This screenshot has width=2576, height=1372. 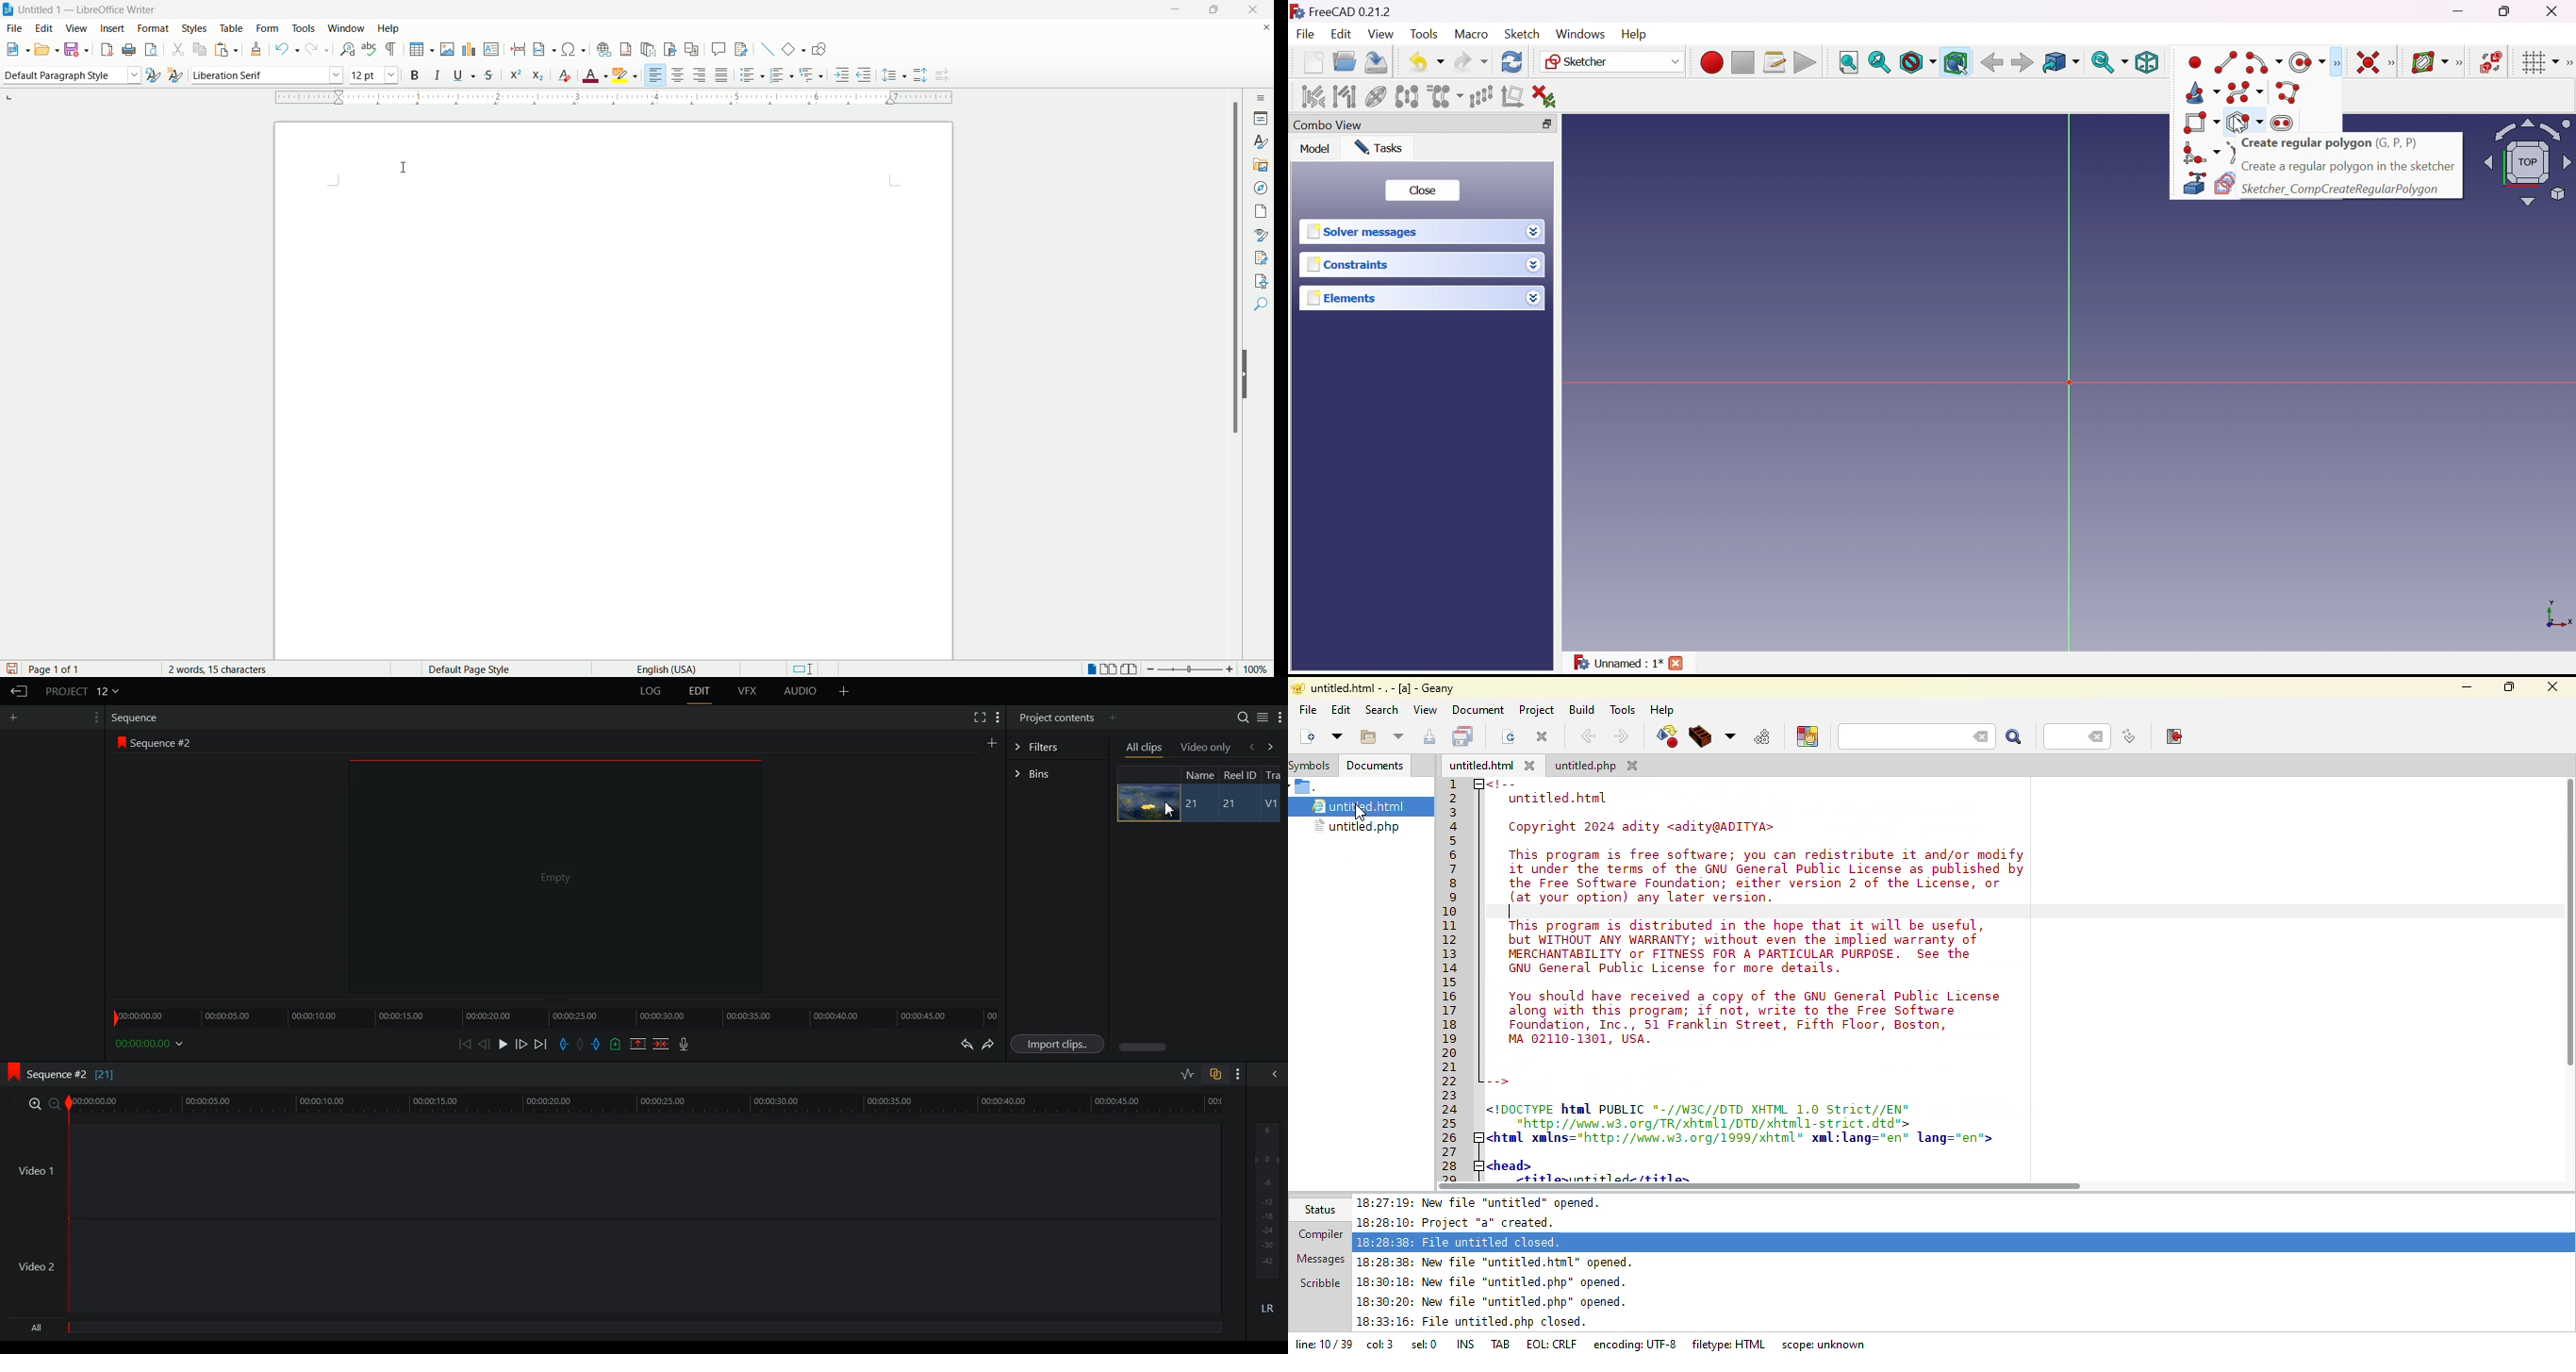 What do you see at coordinates (1481, 97) in the screenshot?
I see `Rectangular array` at bounding box center [1481, 97].